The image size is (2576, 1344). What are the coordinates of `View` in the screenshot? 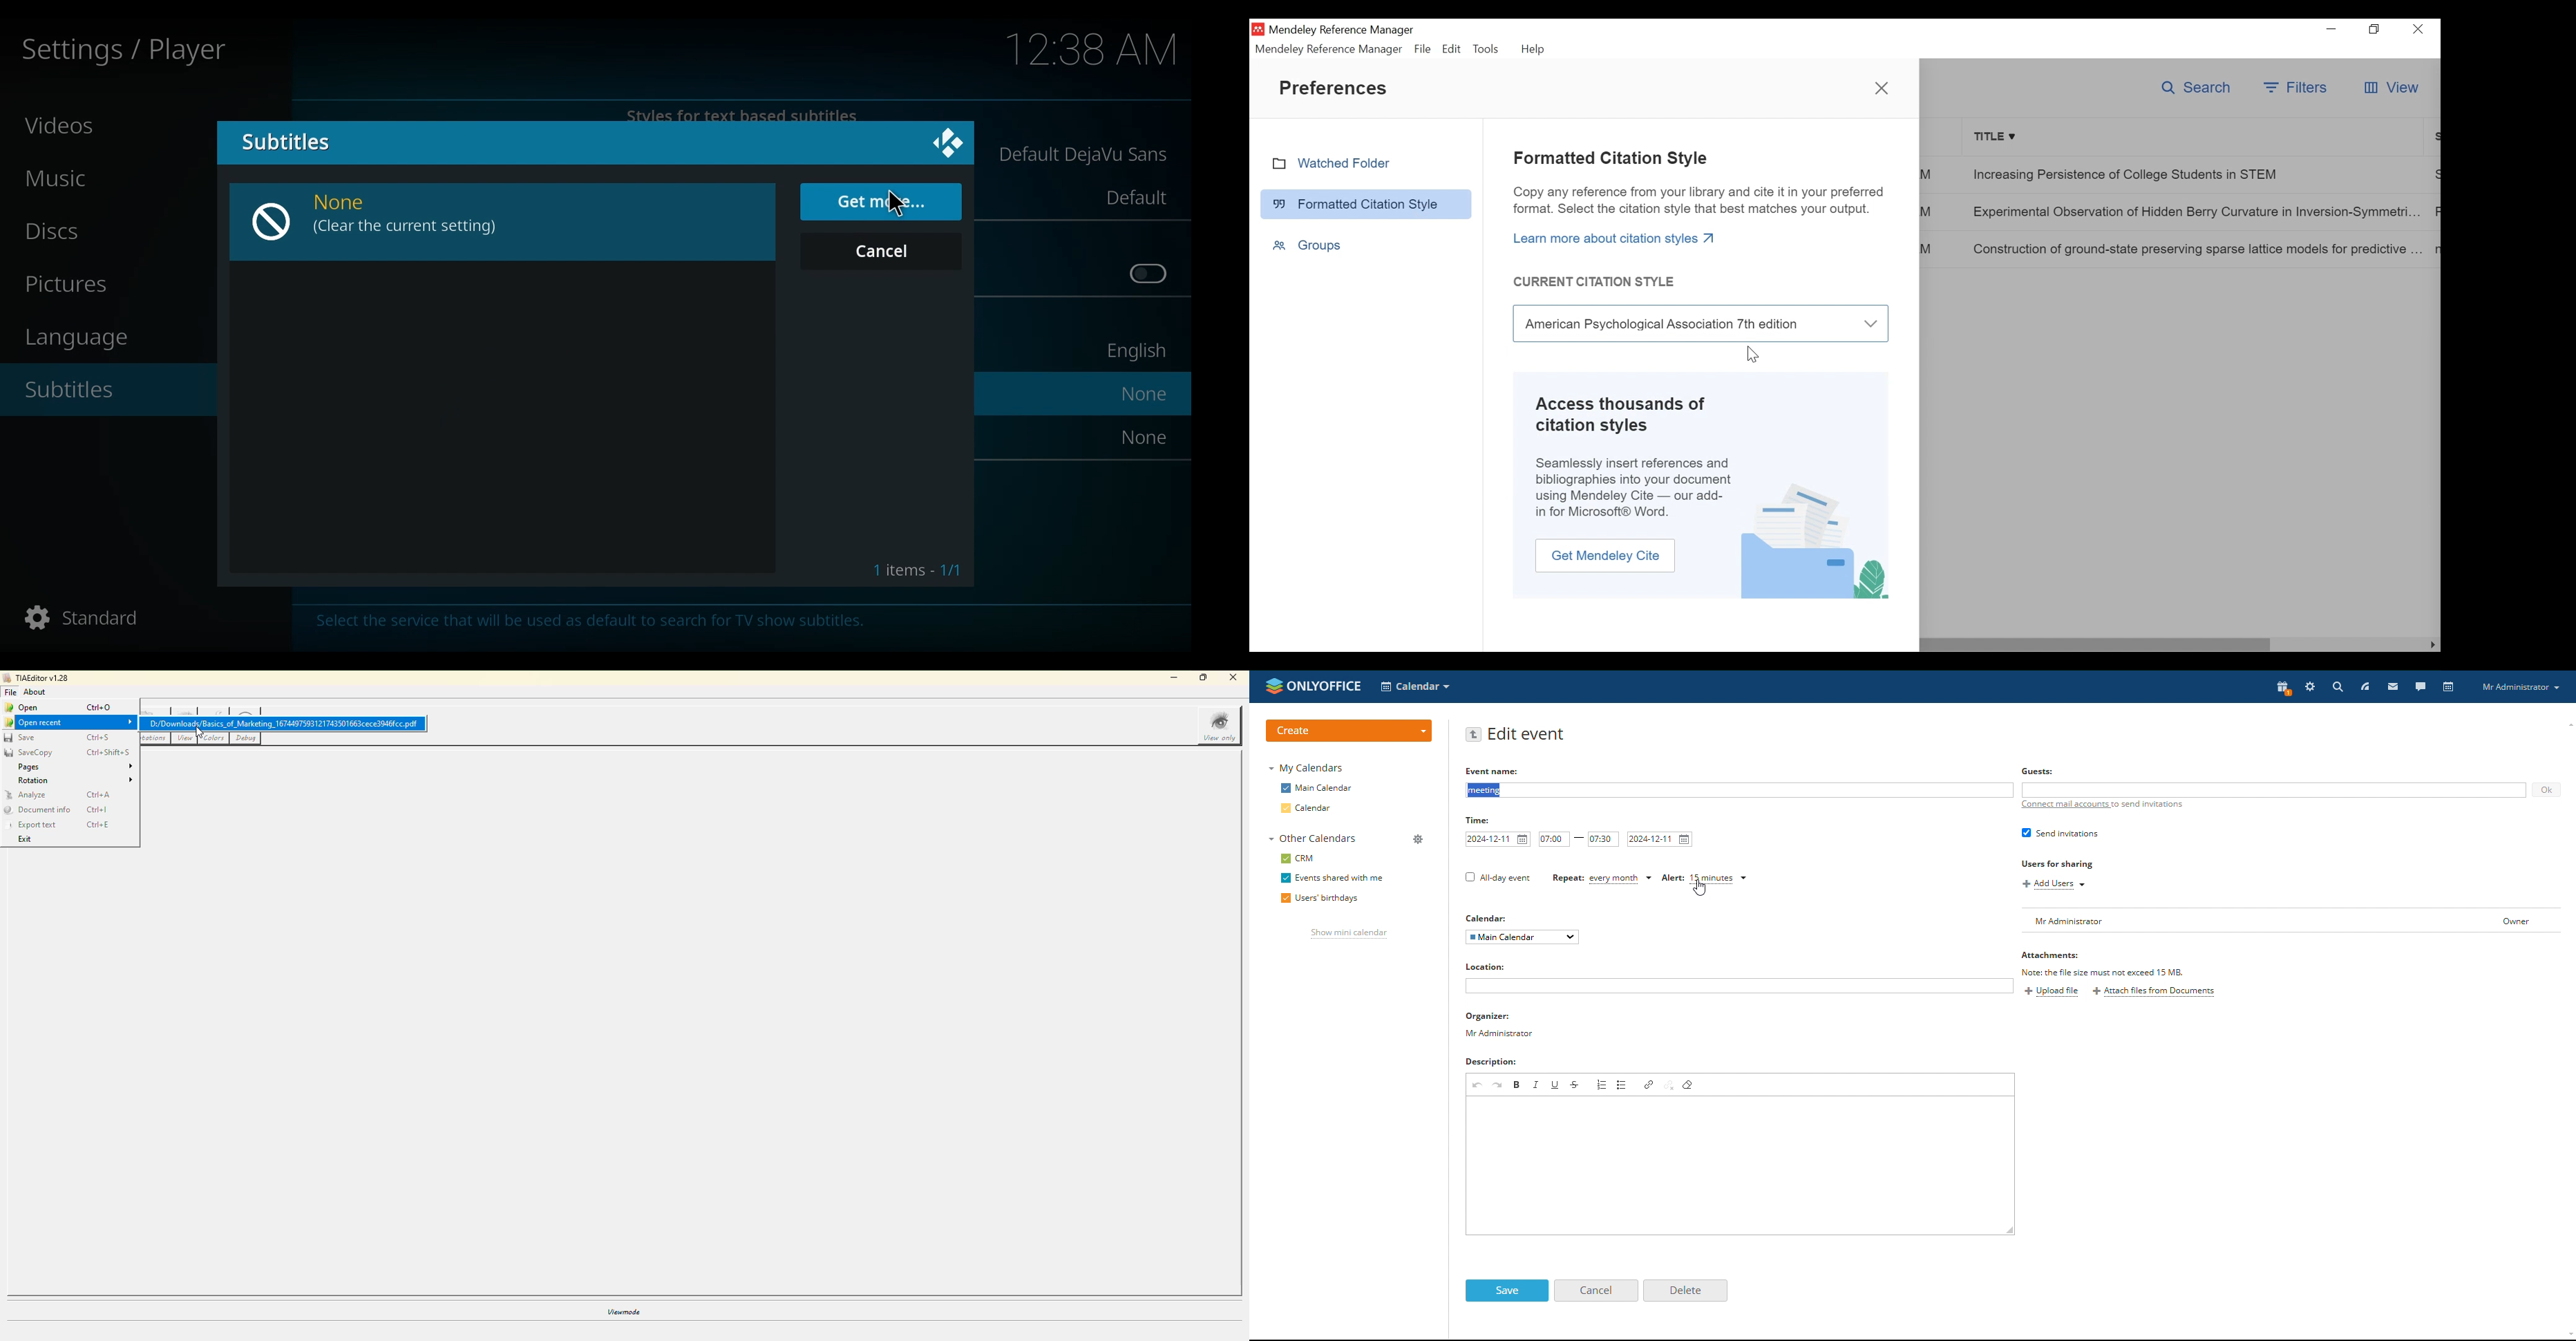 It's located at (2391, 88).